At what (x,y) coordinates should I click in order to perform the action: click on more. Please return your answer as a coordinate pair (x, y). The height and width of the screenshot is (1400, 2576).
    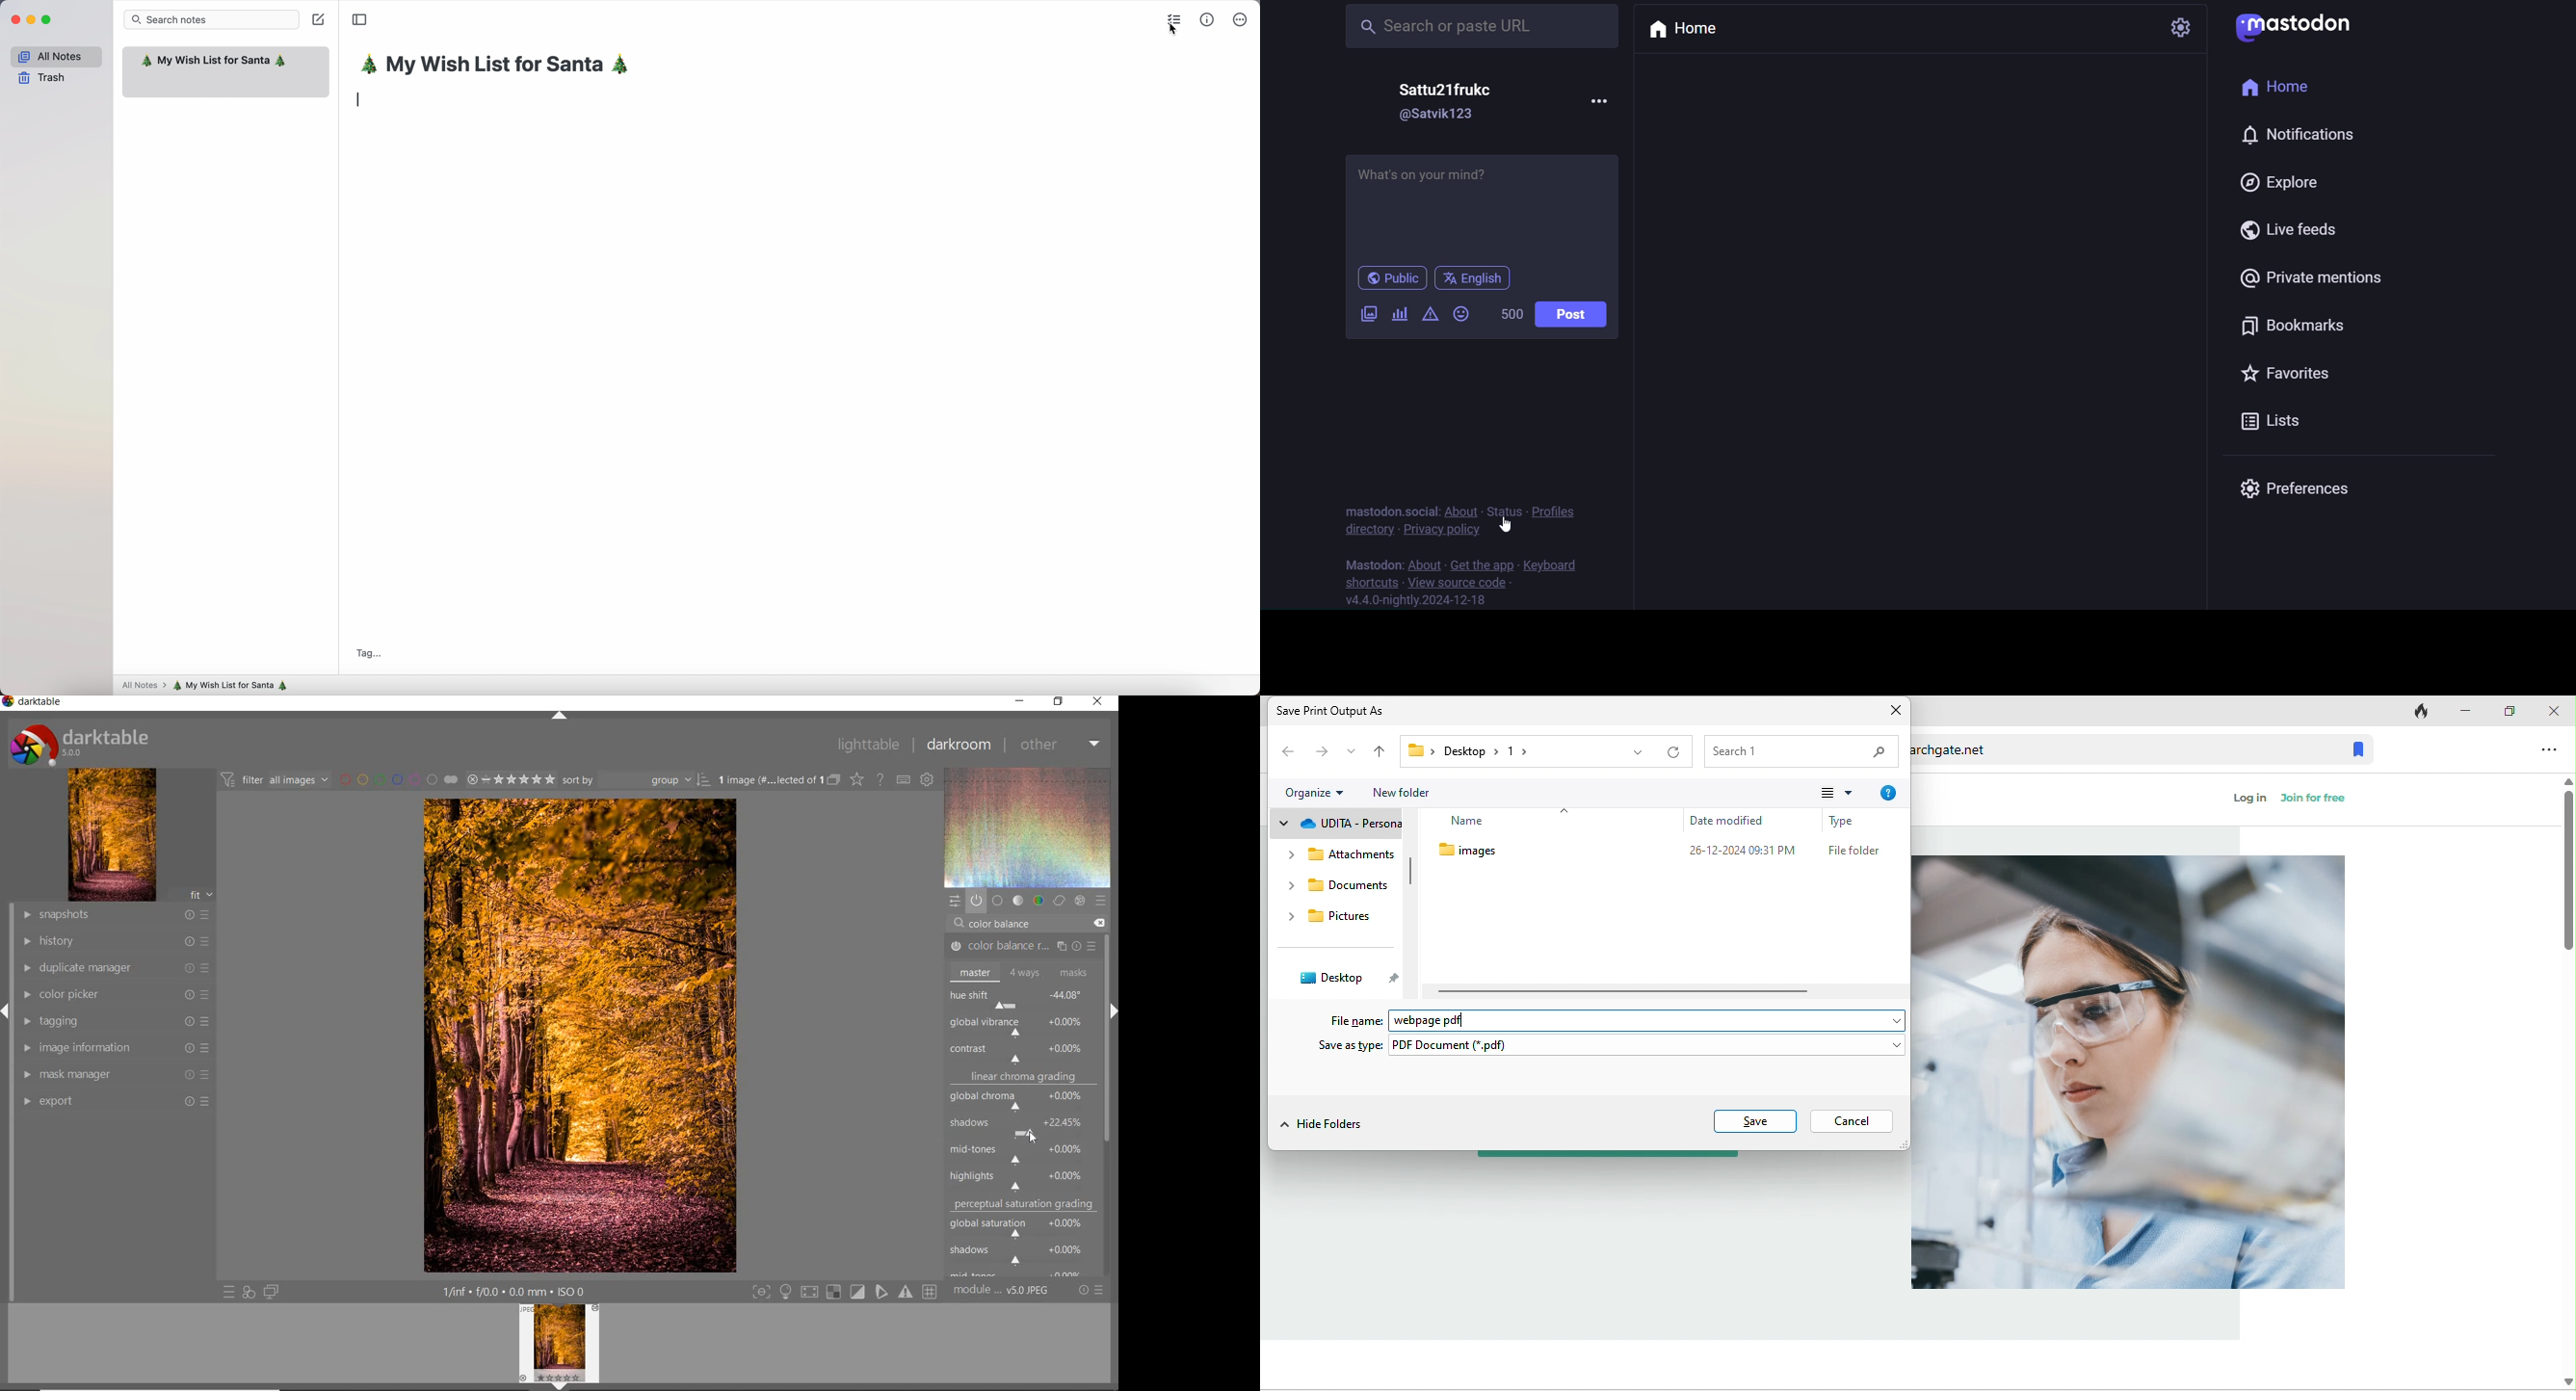
    Looking at the image, I should click on (1599, 104).